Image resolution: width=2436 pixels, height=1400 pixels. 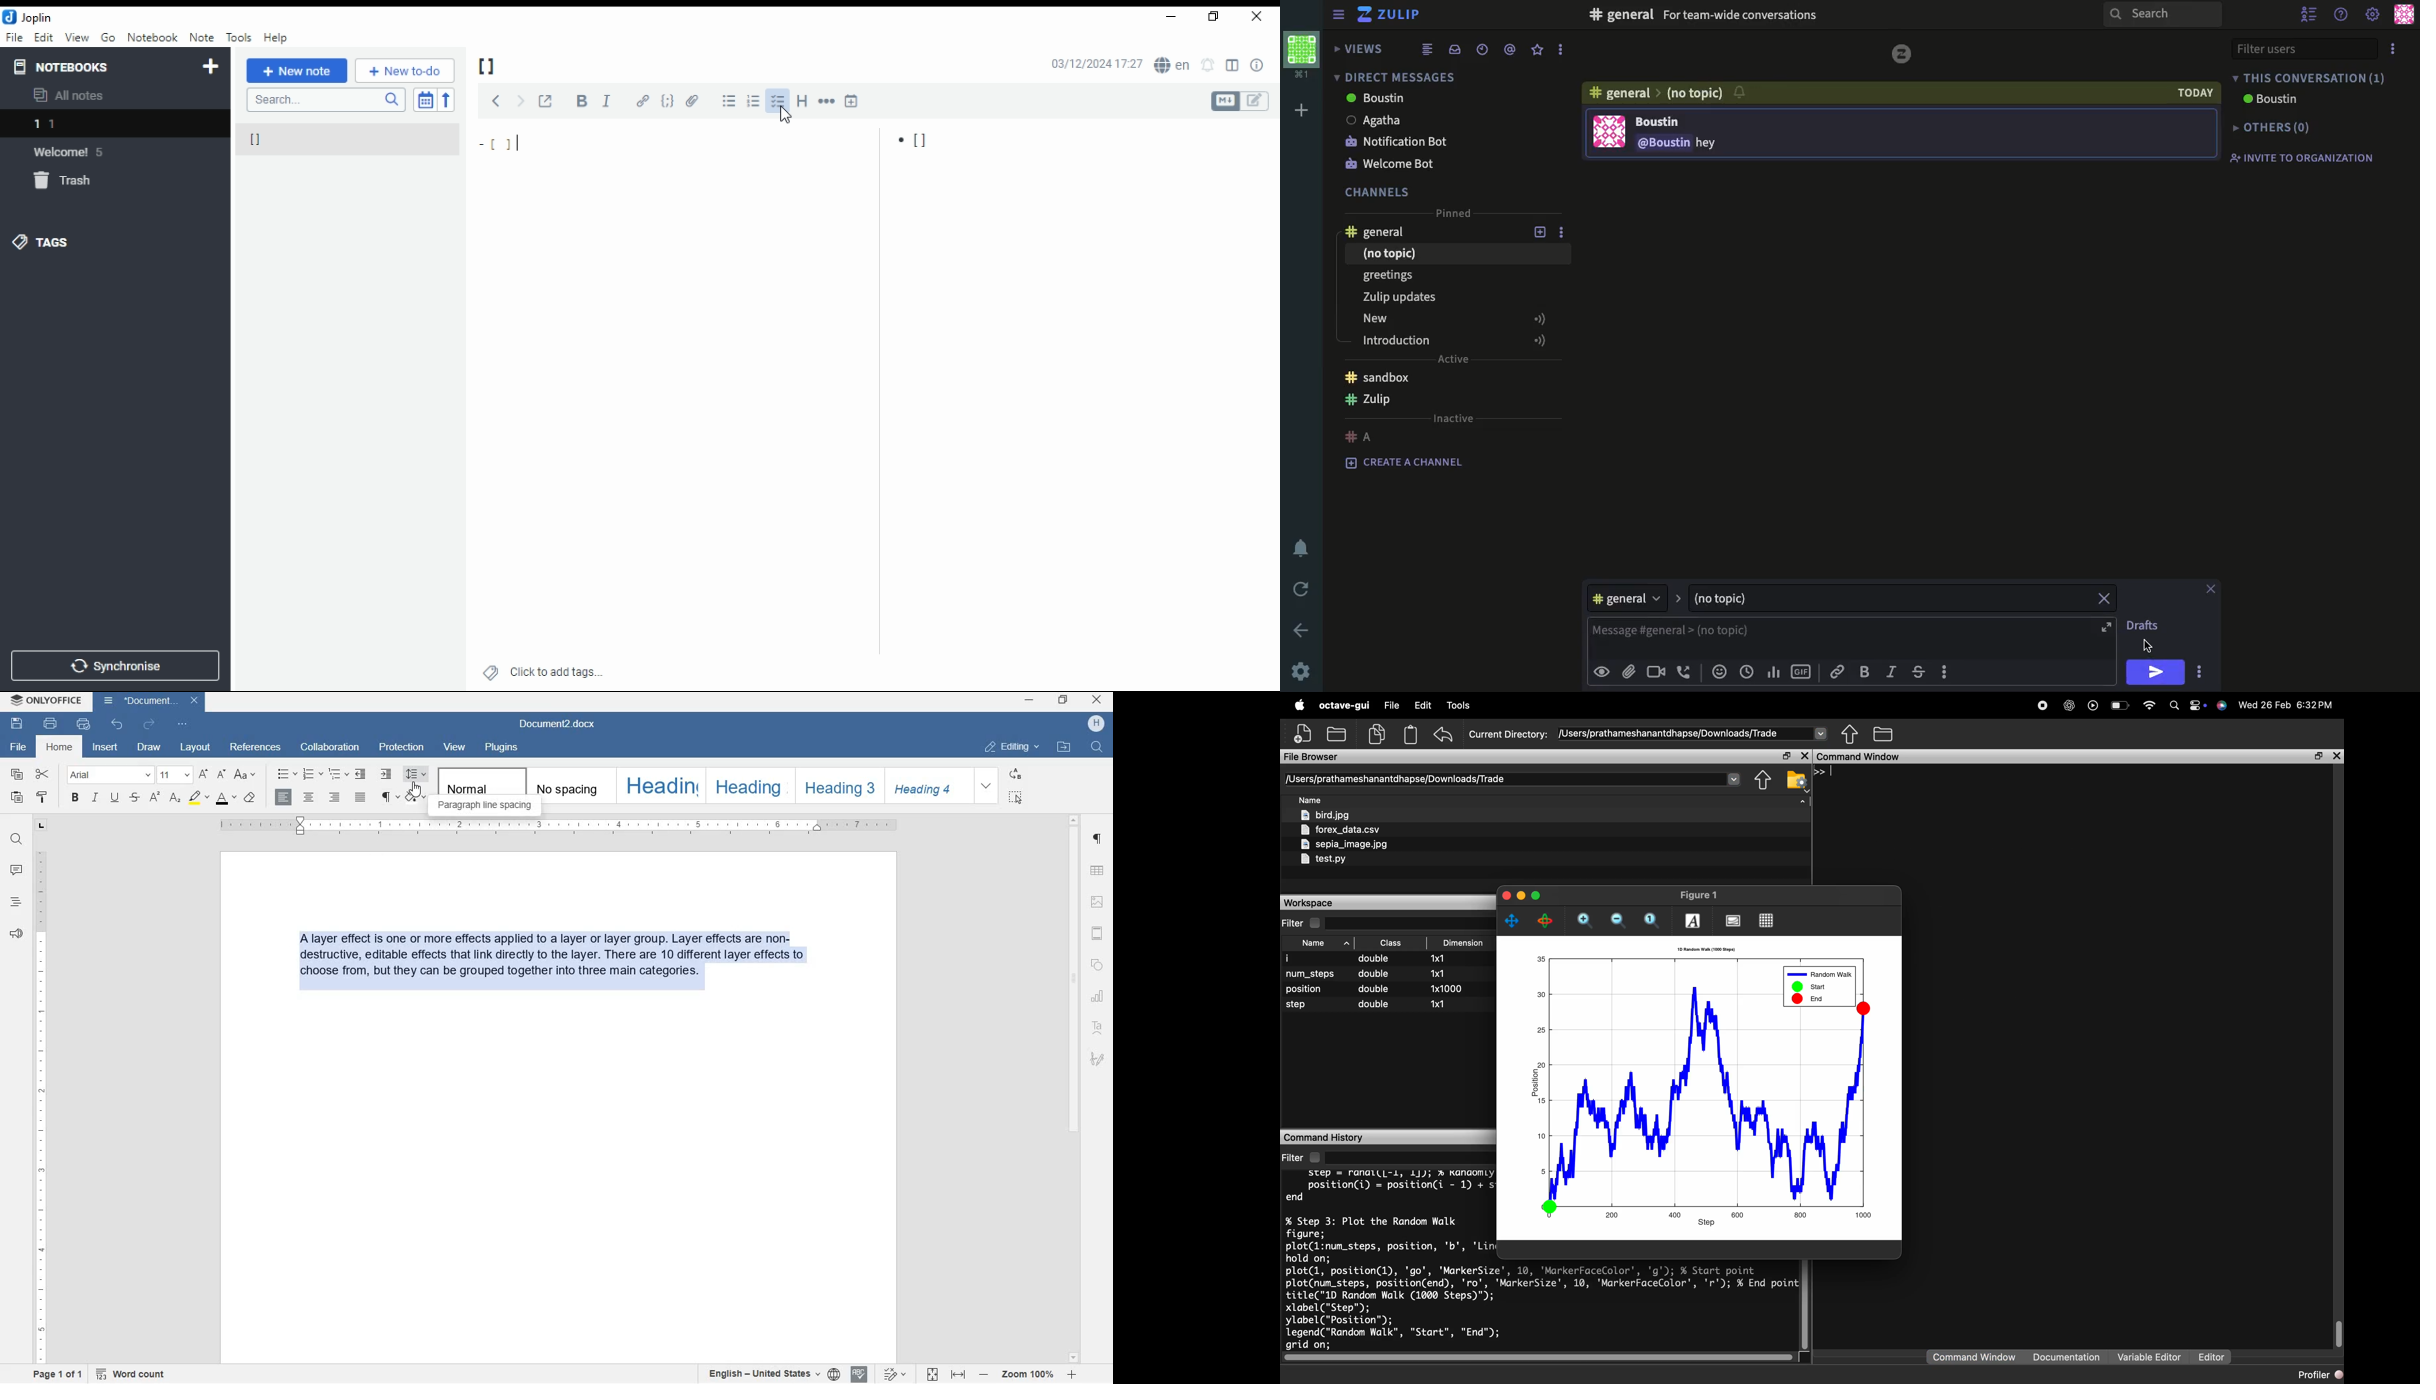 I want to click on previous, so click(x=494, y=100).